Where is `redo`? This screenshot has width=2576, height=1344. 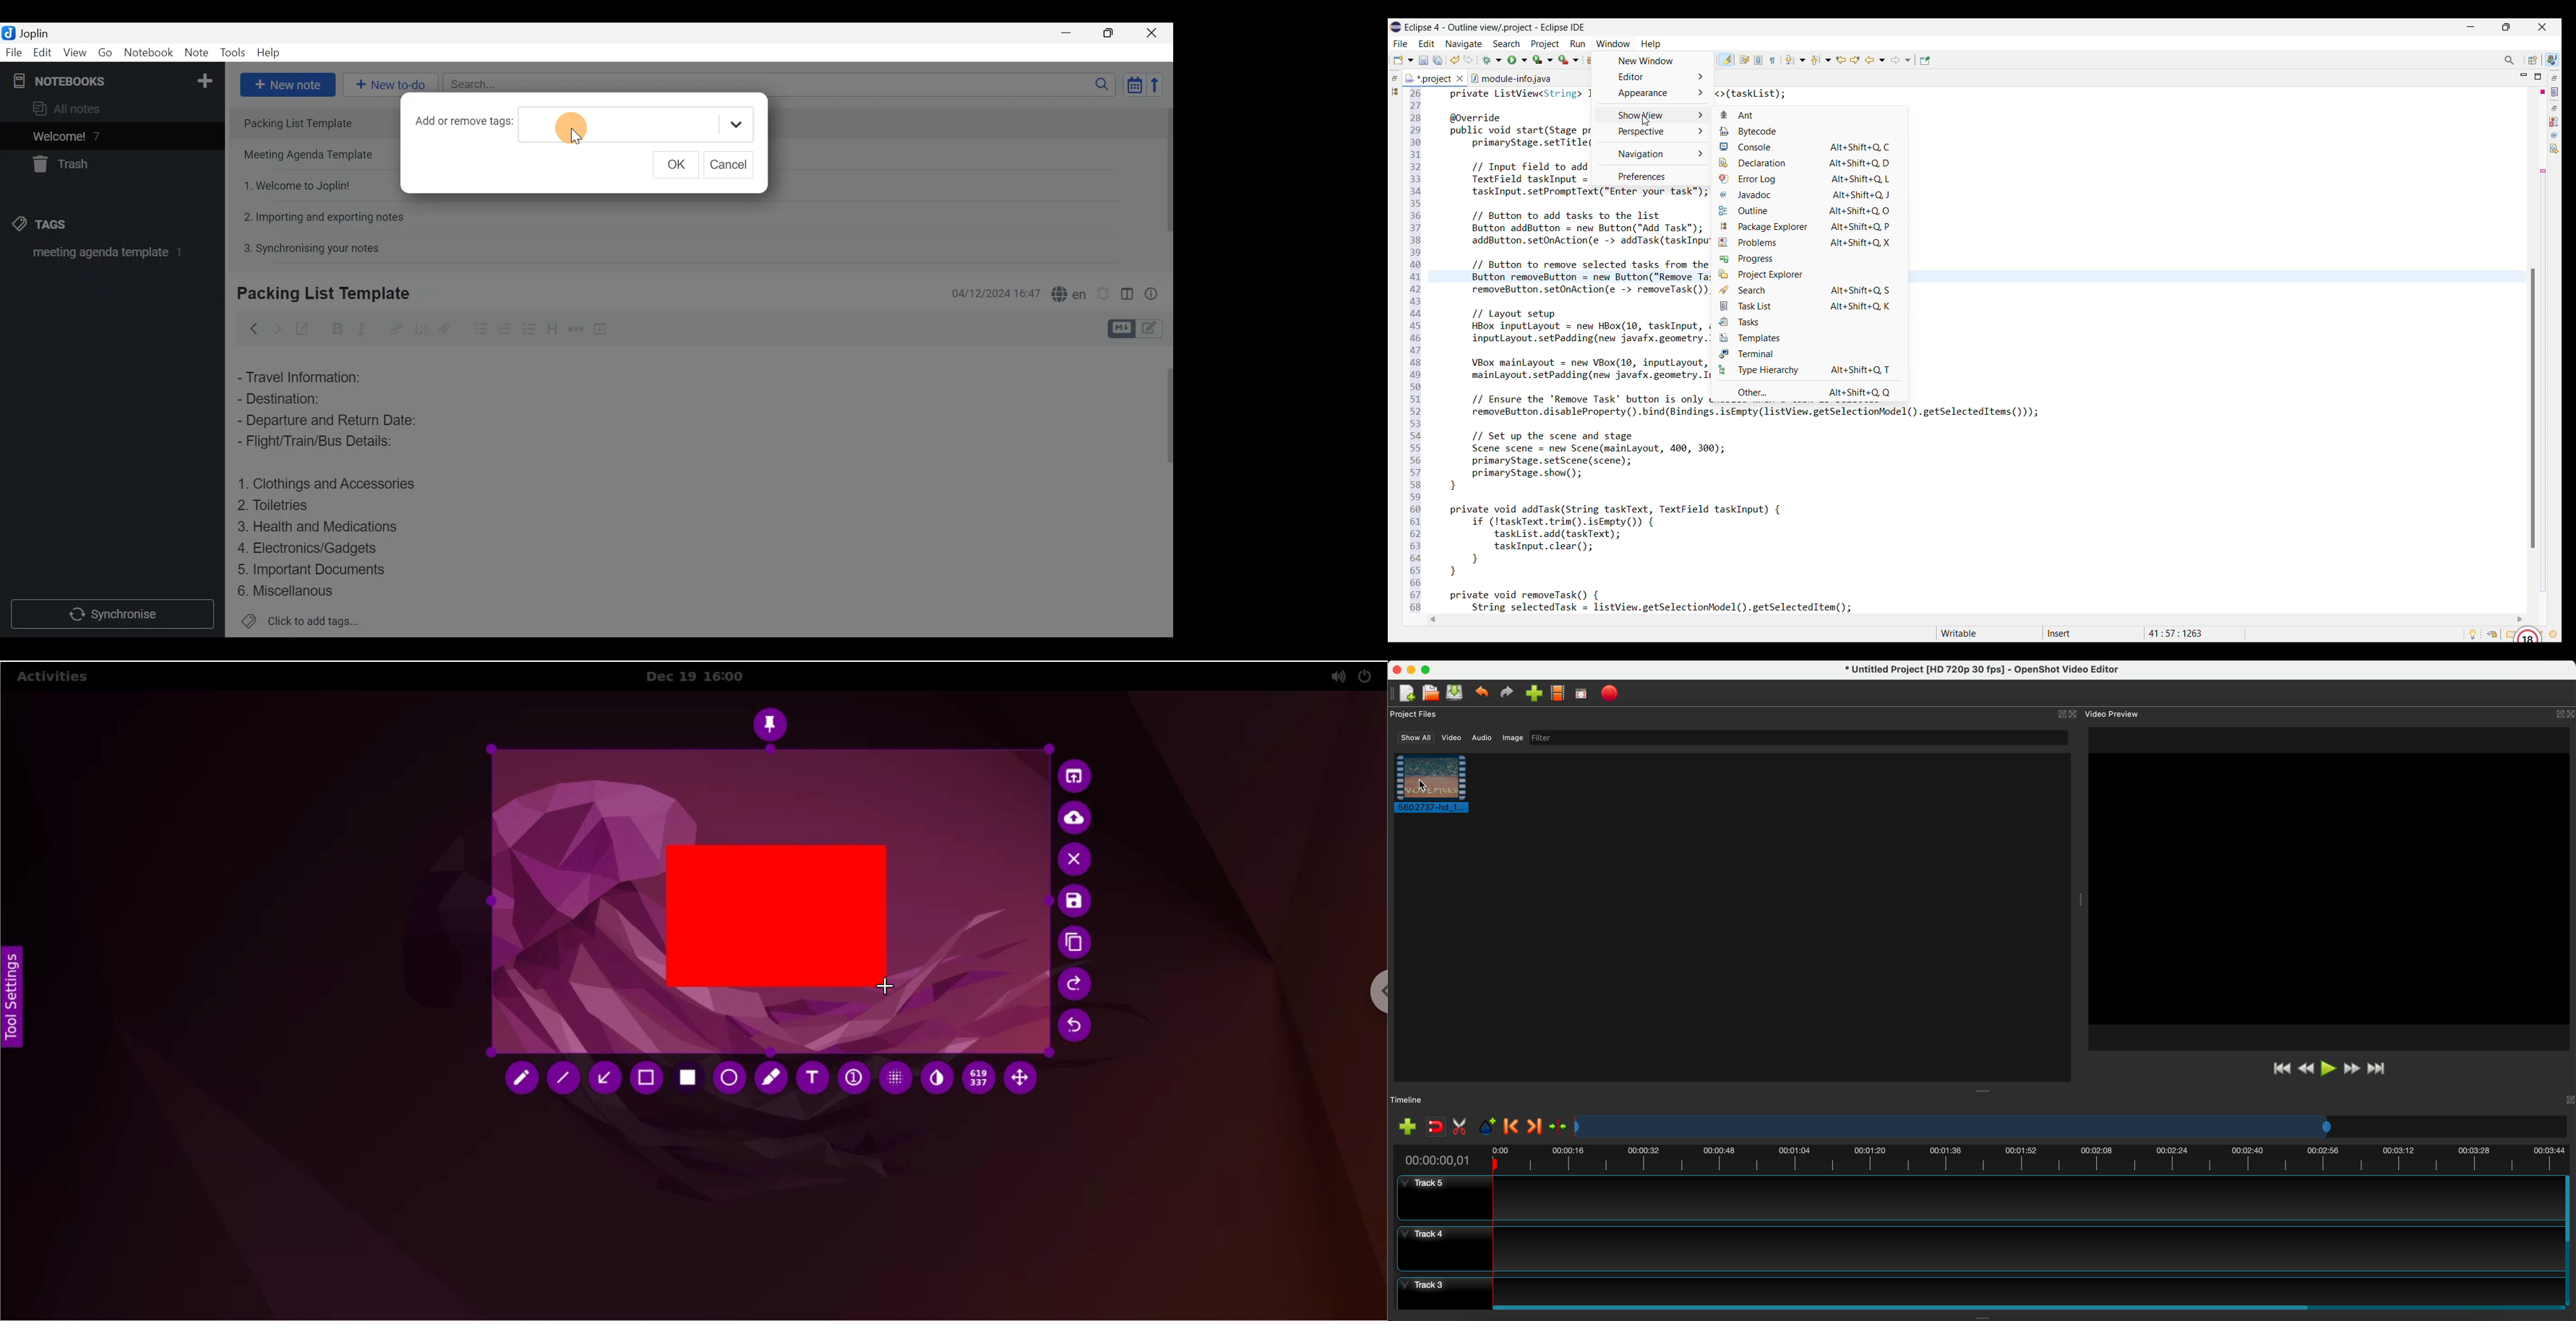
redo is located at coordinates (1075, 985).